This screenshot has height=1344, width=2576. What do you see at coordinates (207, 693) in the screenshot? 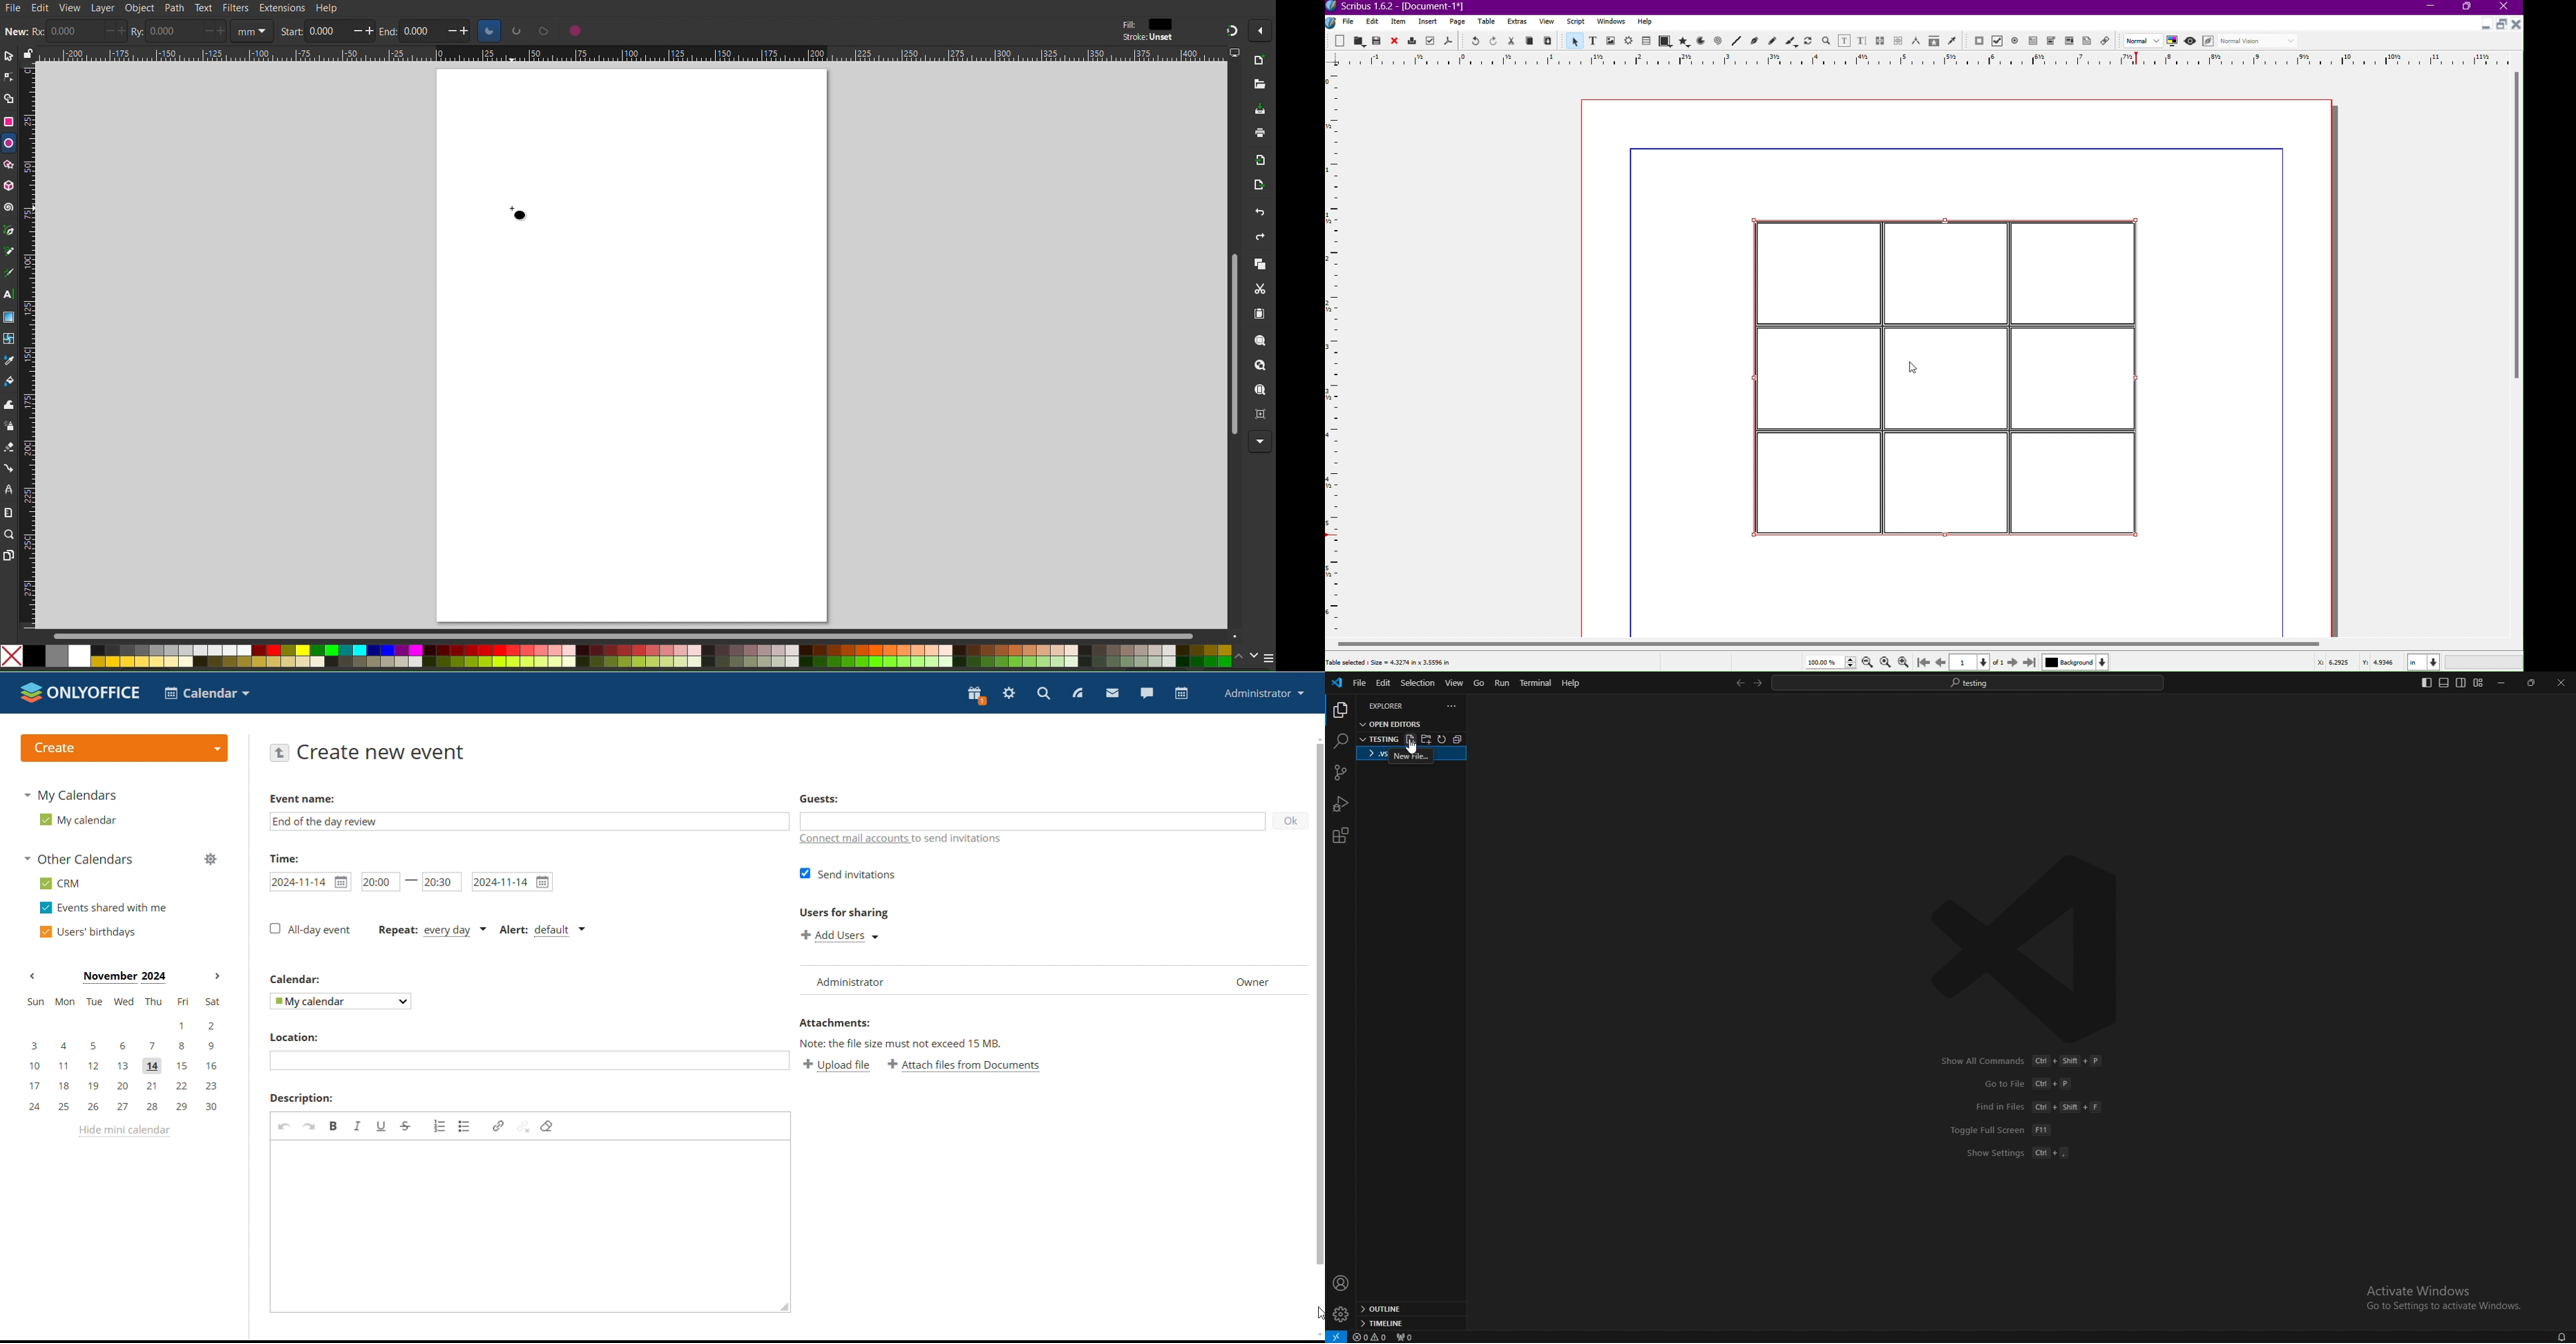
I see `calendar` at bounding box center [207, 693].